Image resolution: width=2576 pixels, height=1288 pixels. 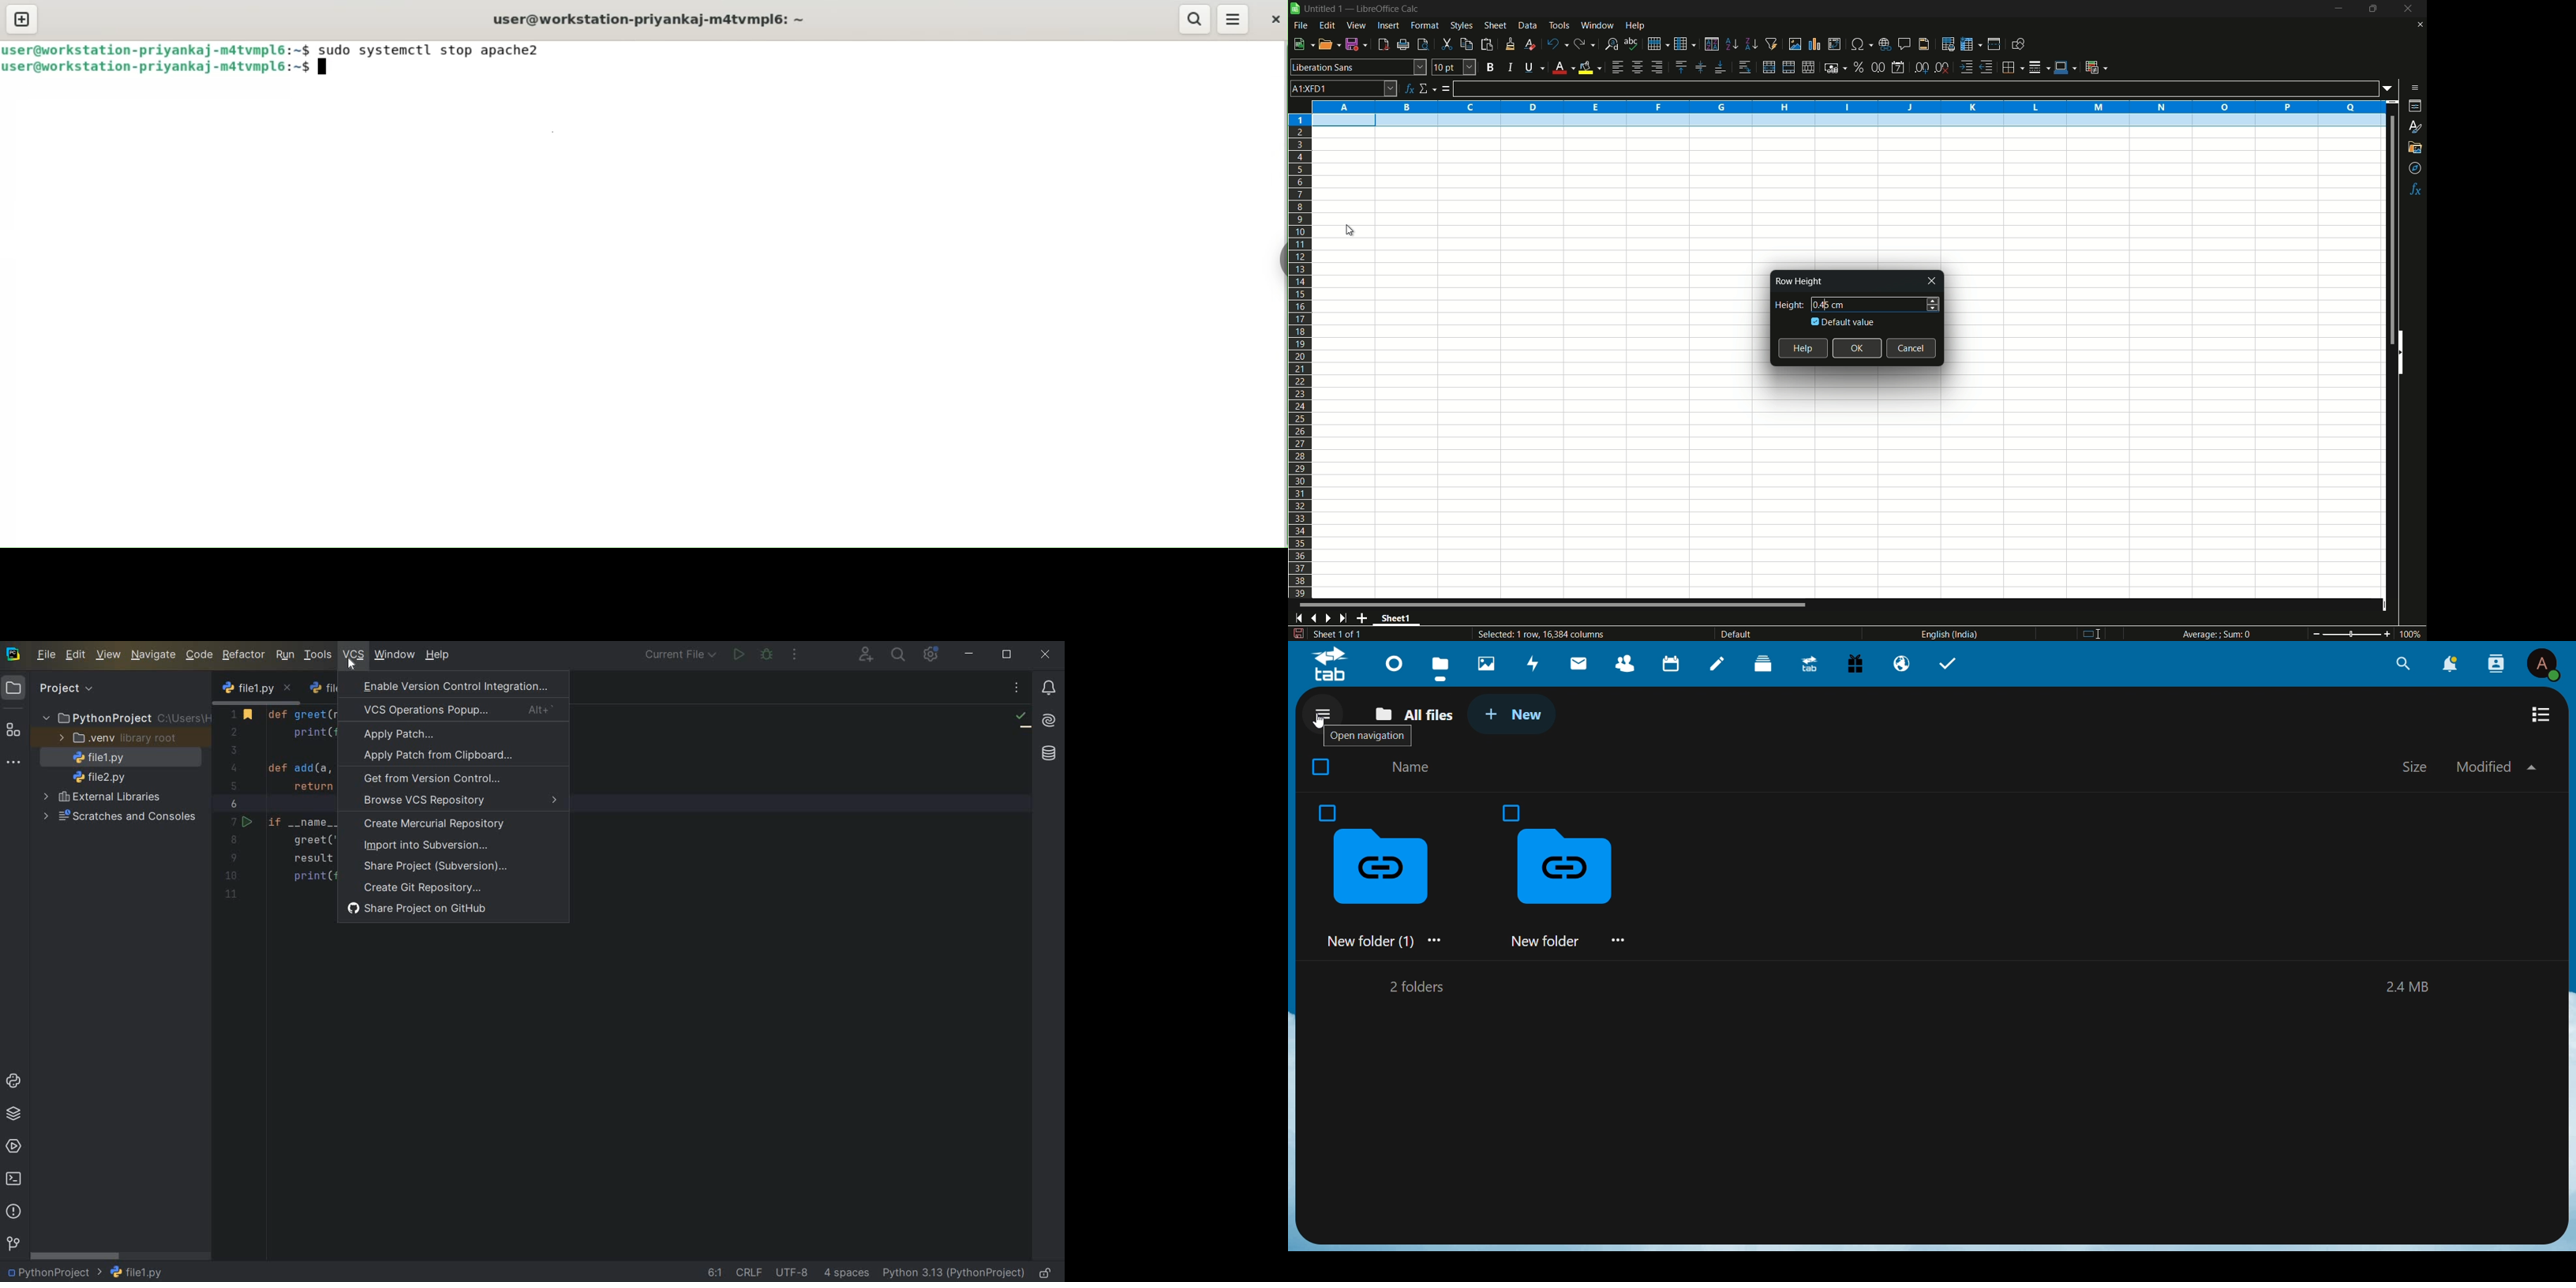 What do you see at coordinates (1302, 44) in the screenshot?
I see `new file` at bounding box center [1302, 44].